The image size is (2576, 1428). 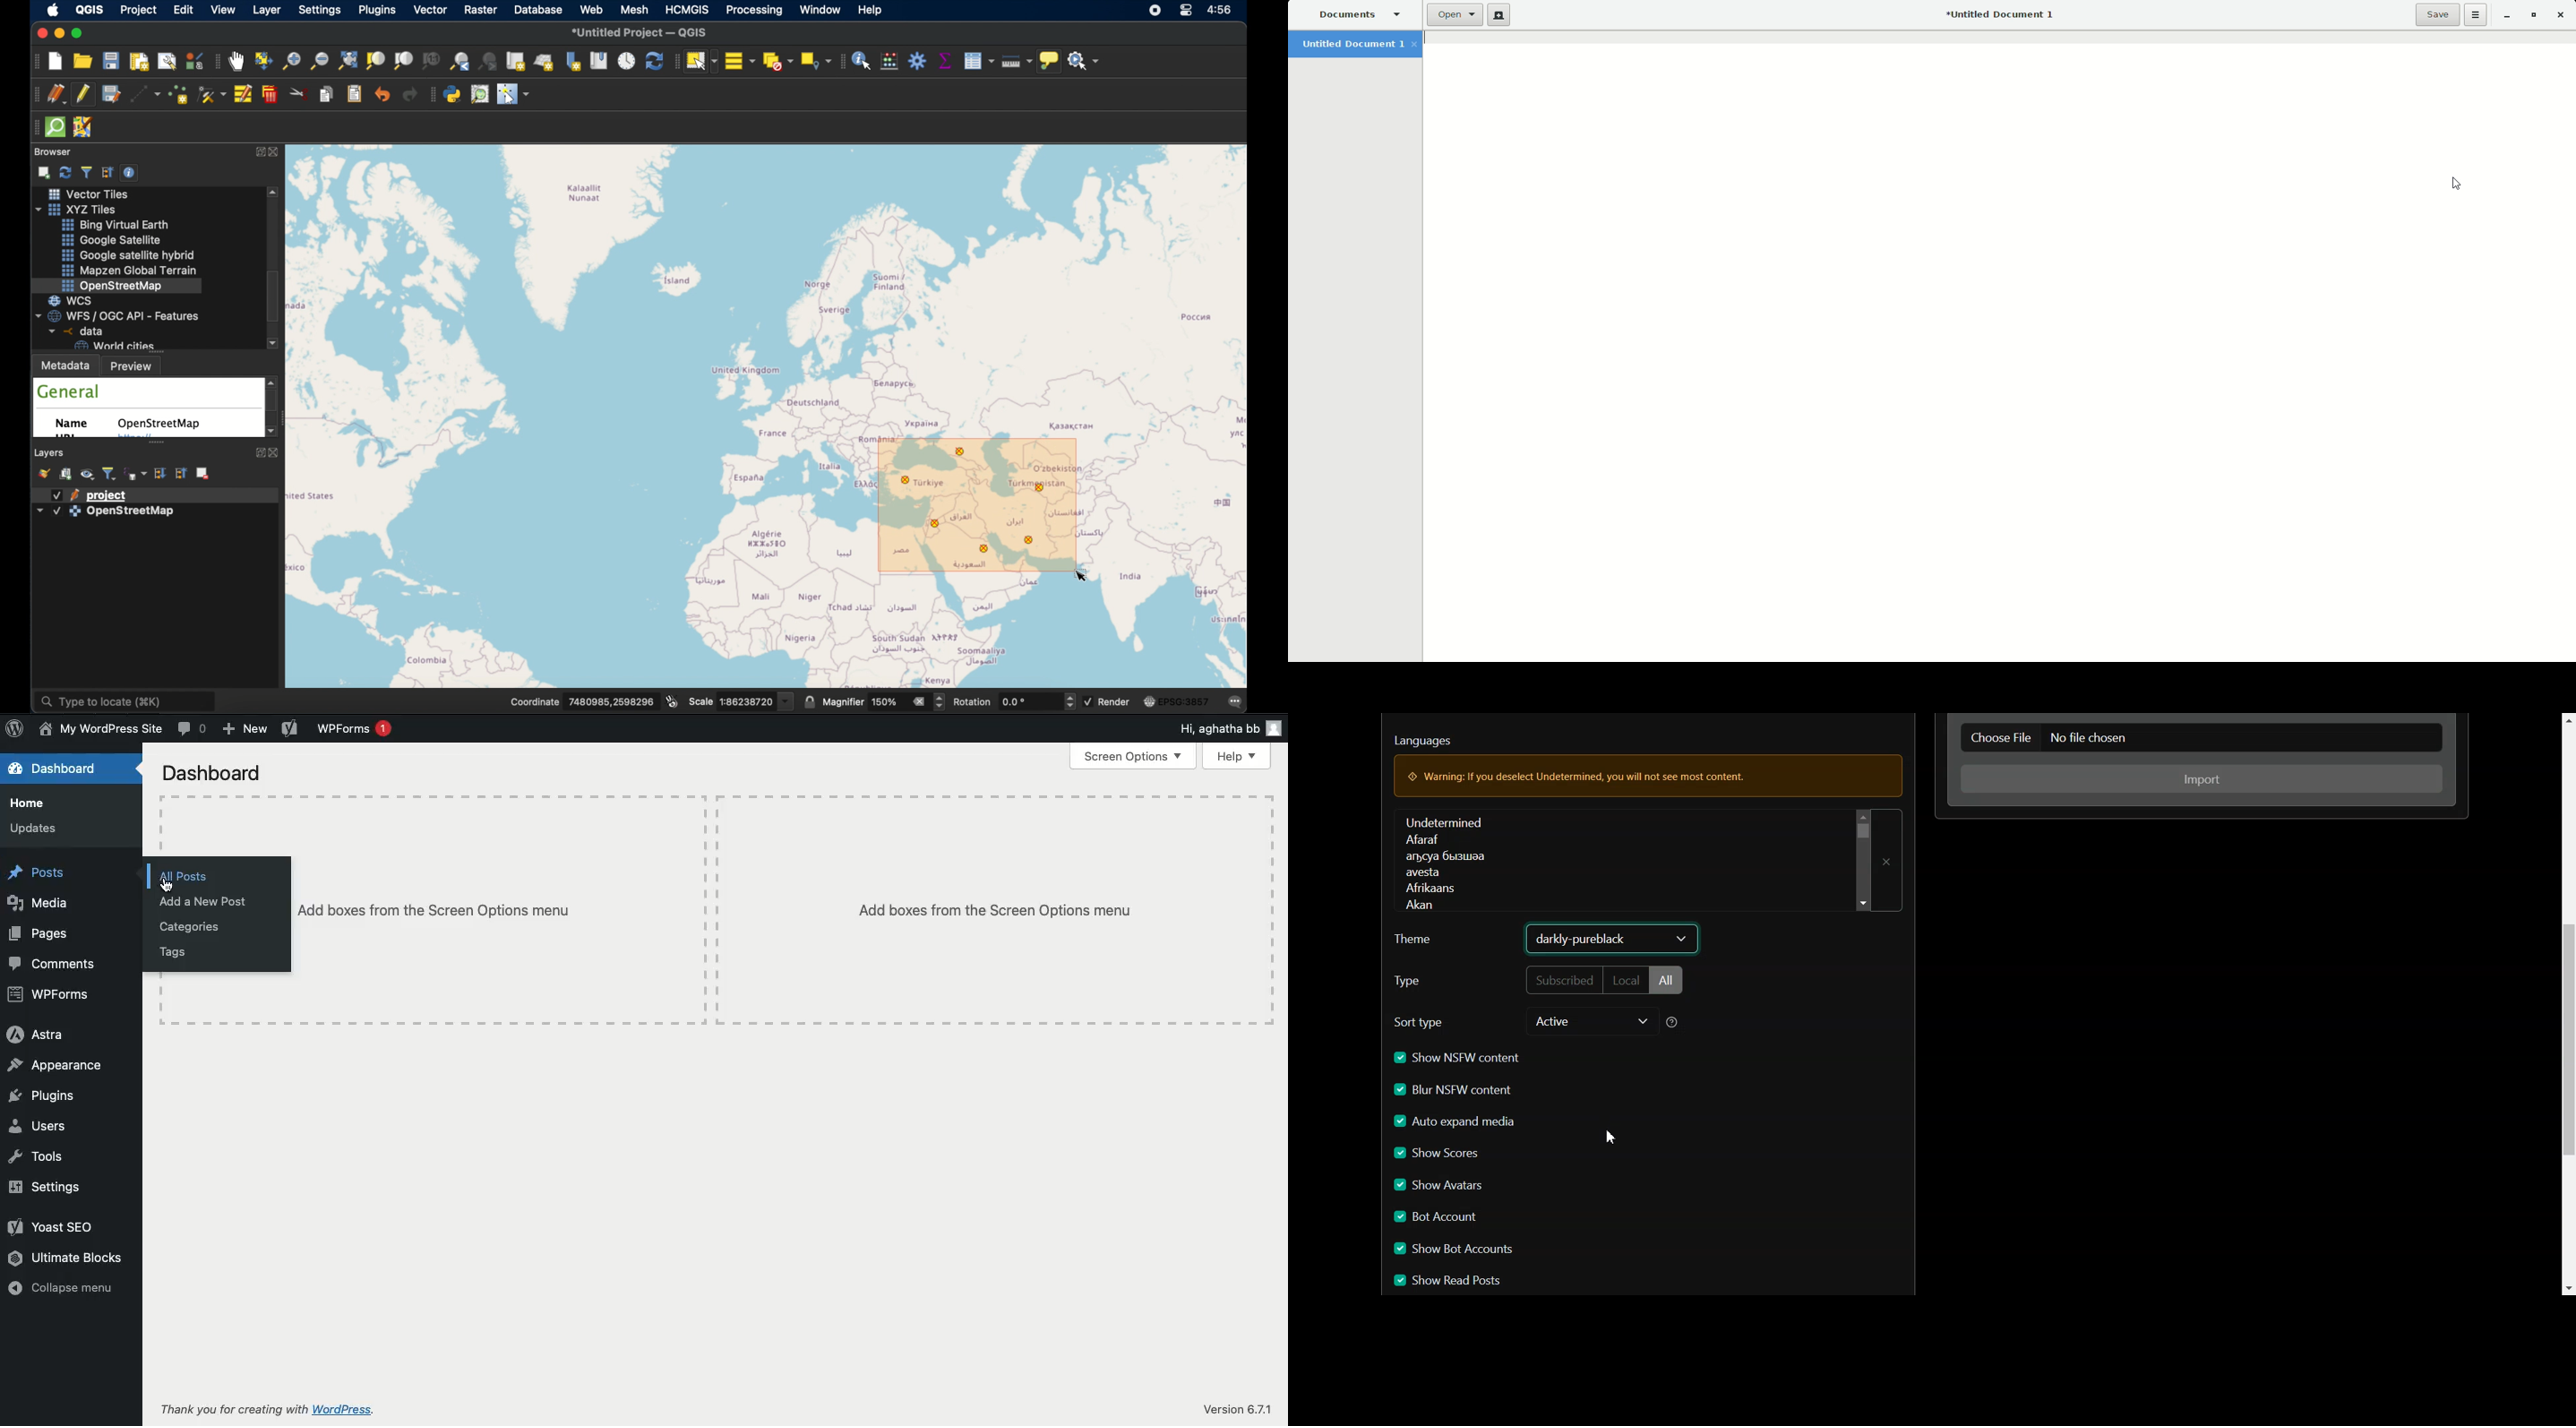 I want to click on Screen options, so click(x=1133, y=756).